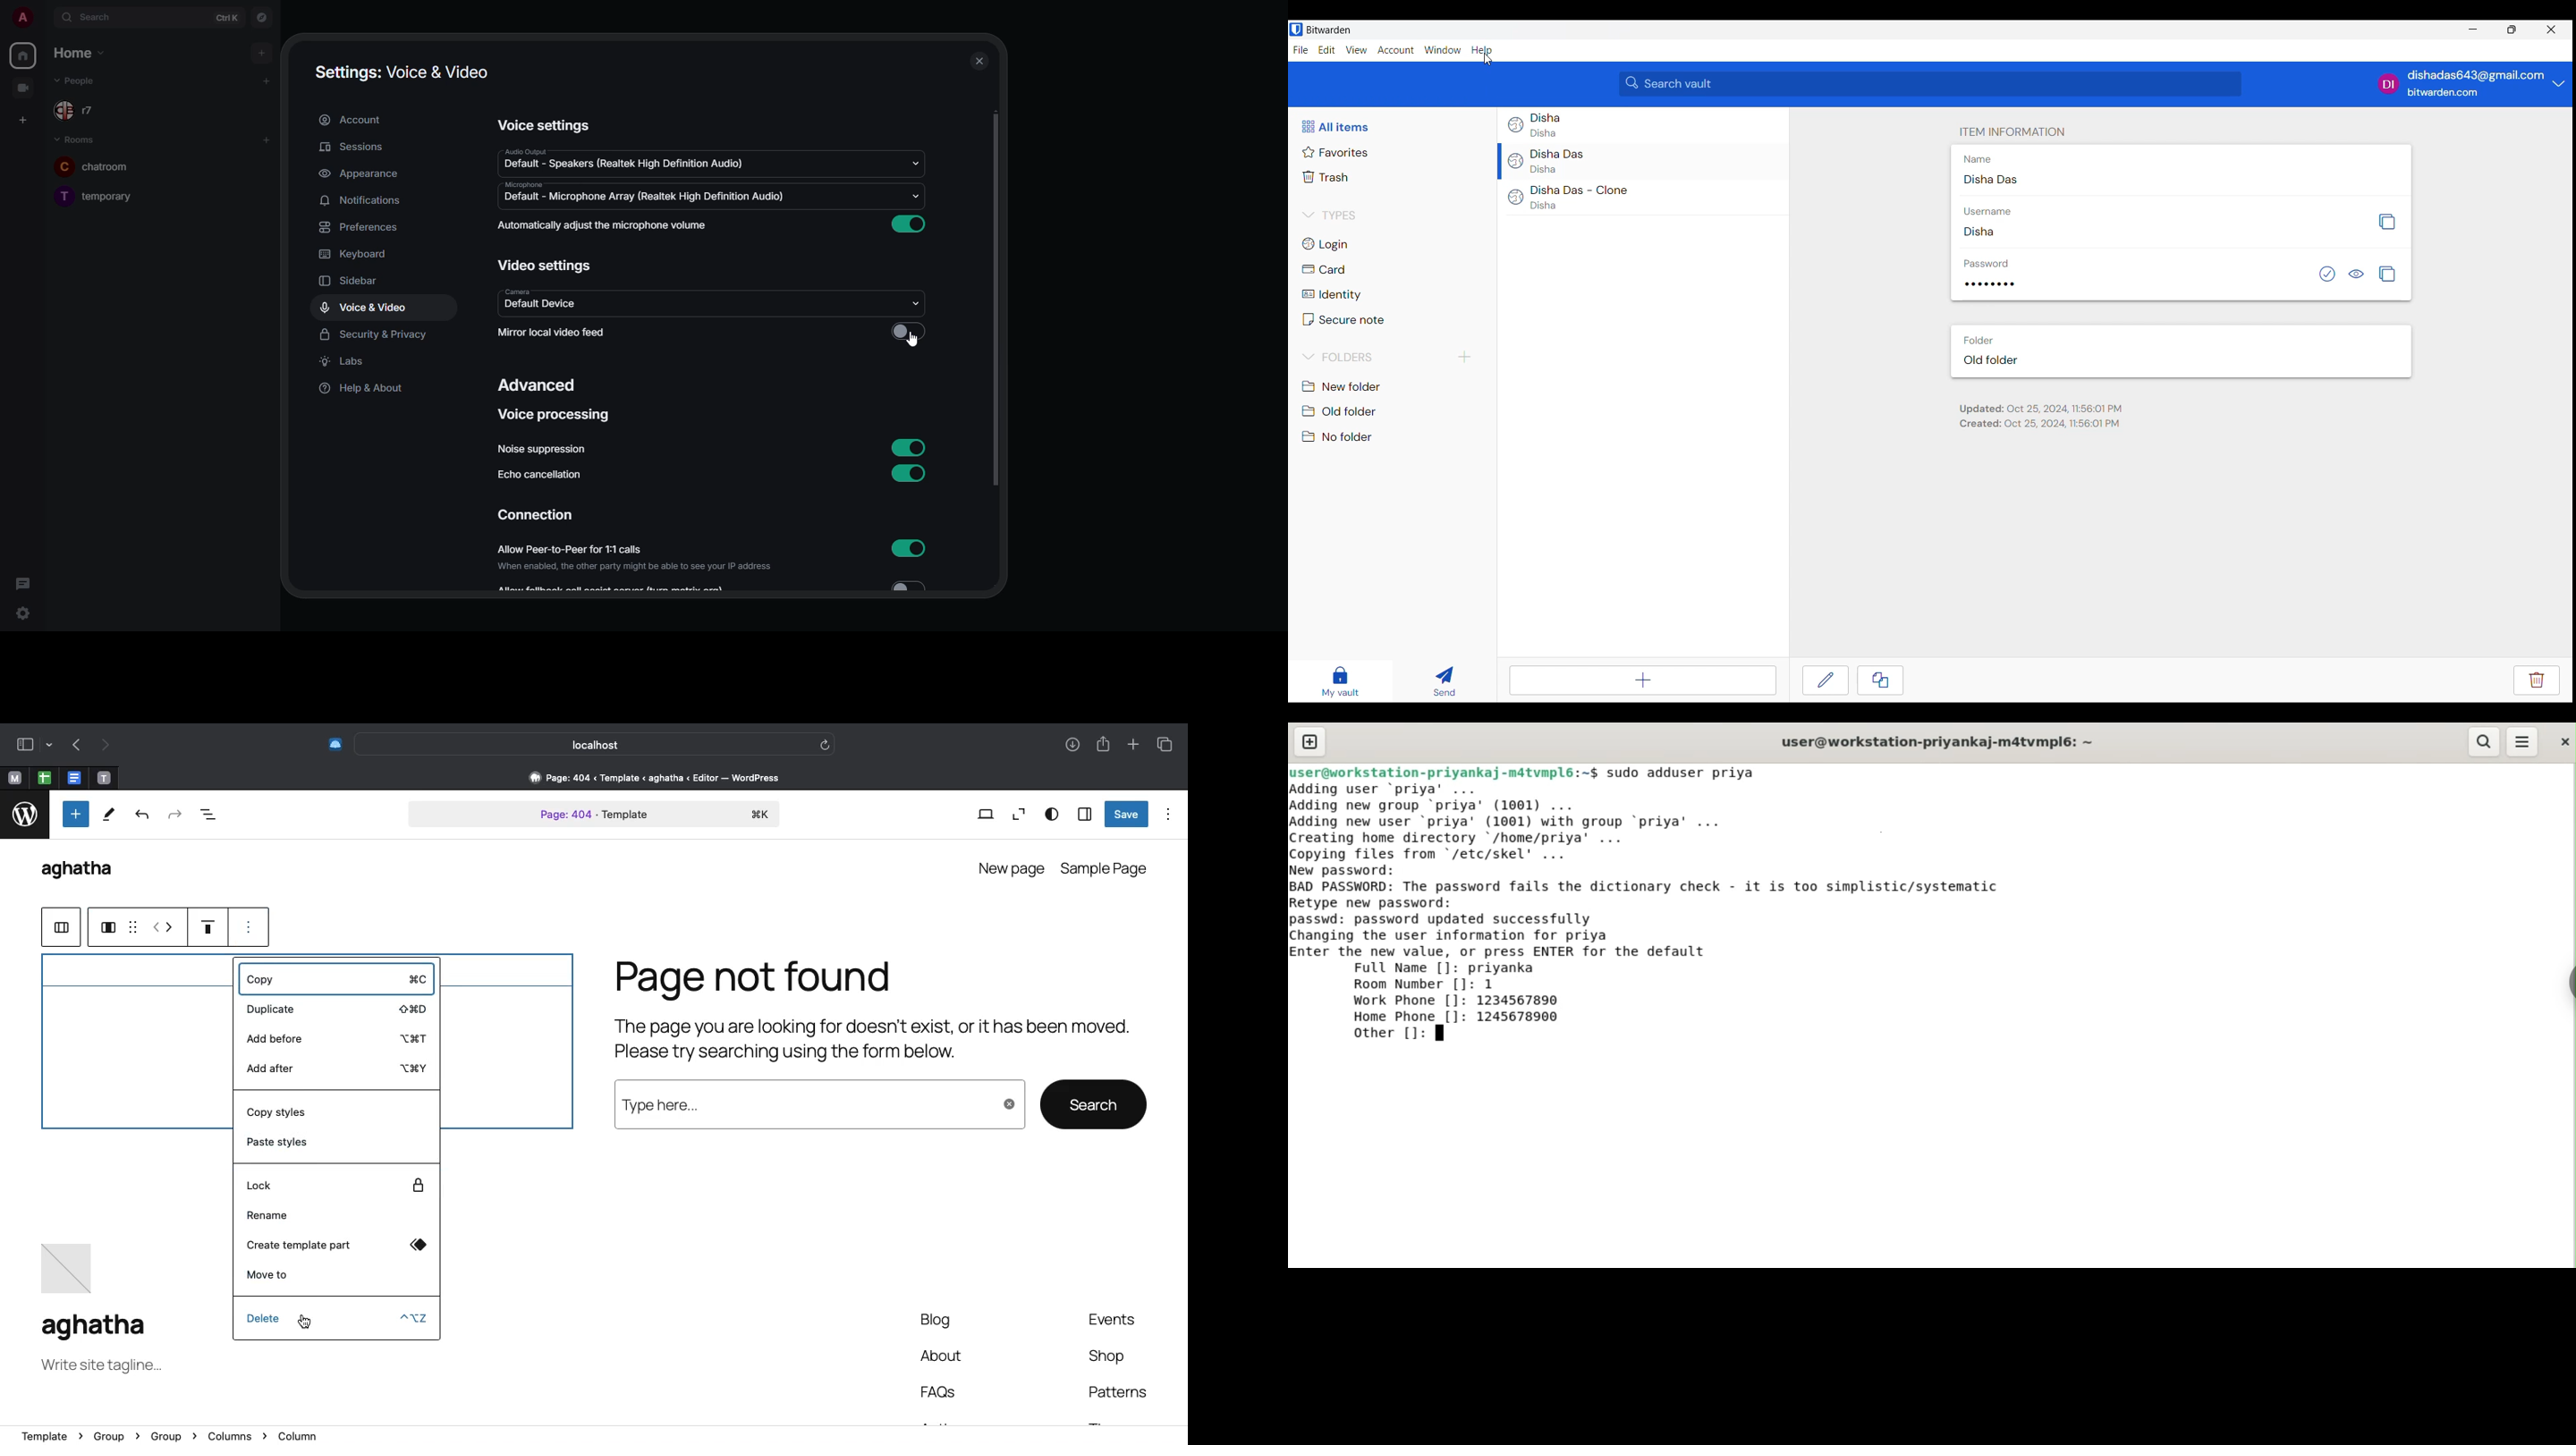  What do you see at coordinates (264, 82) in the screenshot?
I see `add` at bounding box center [264, 82].